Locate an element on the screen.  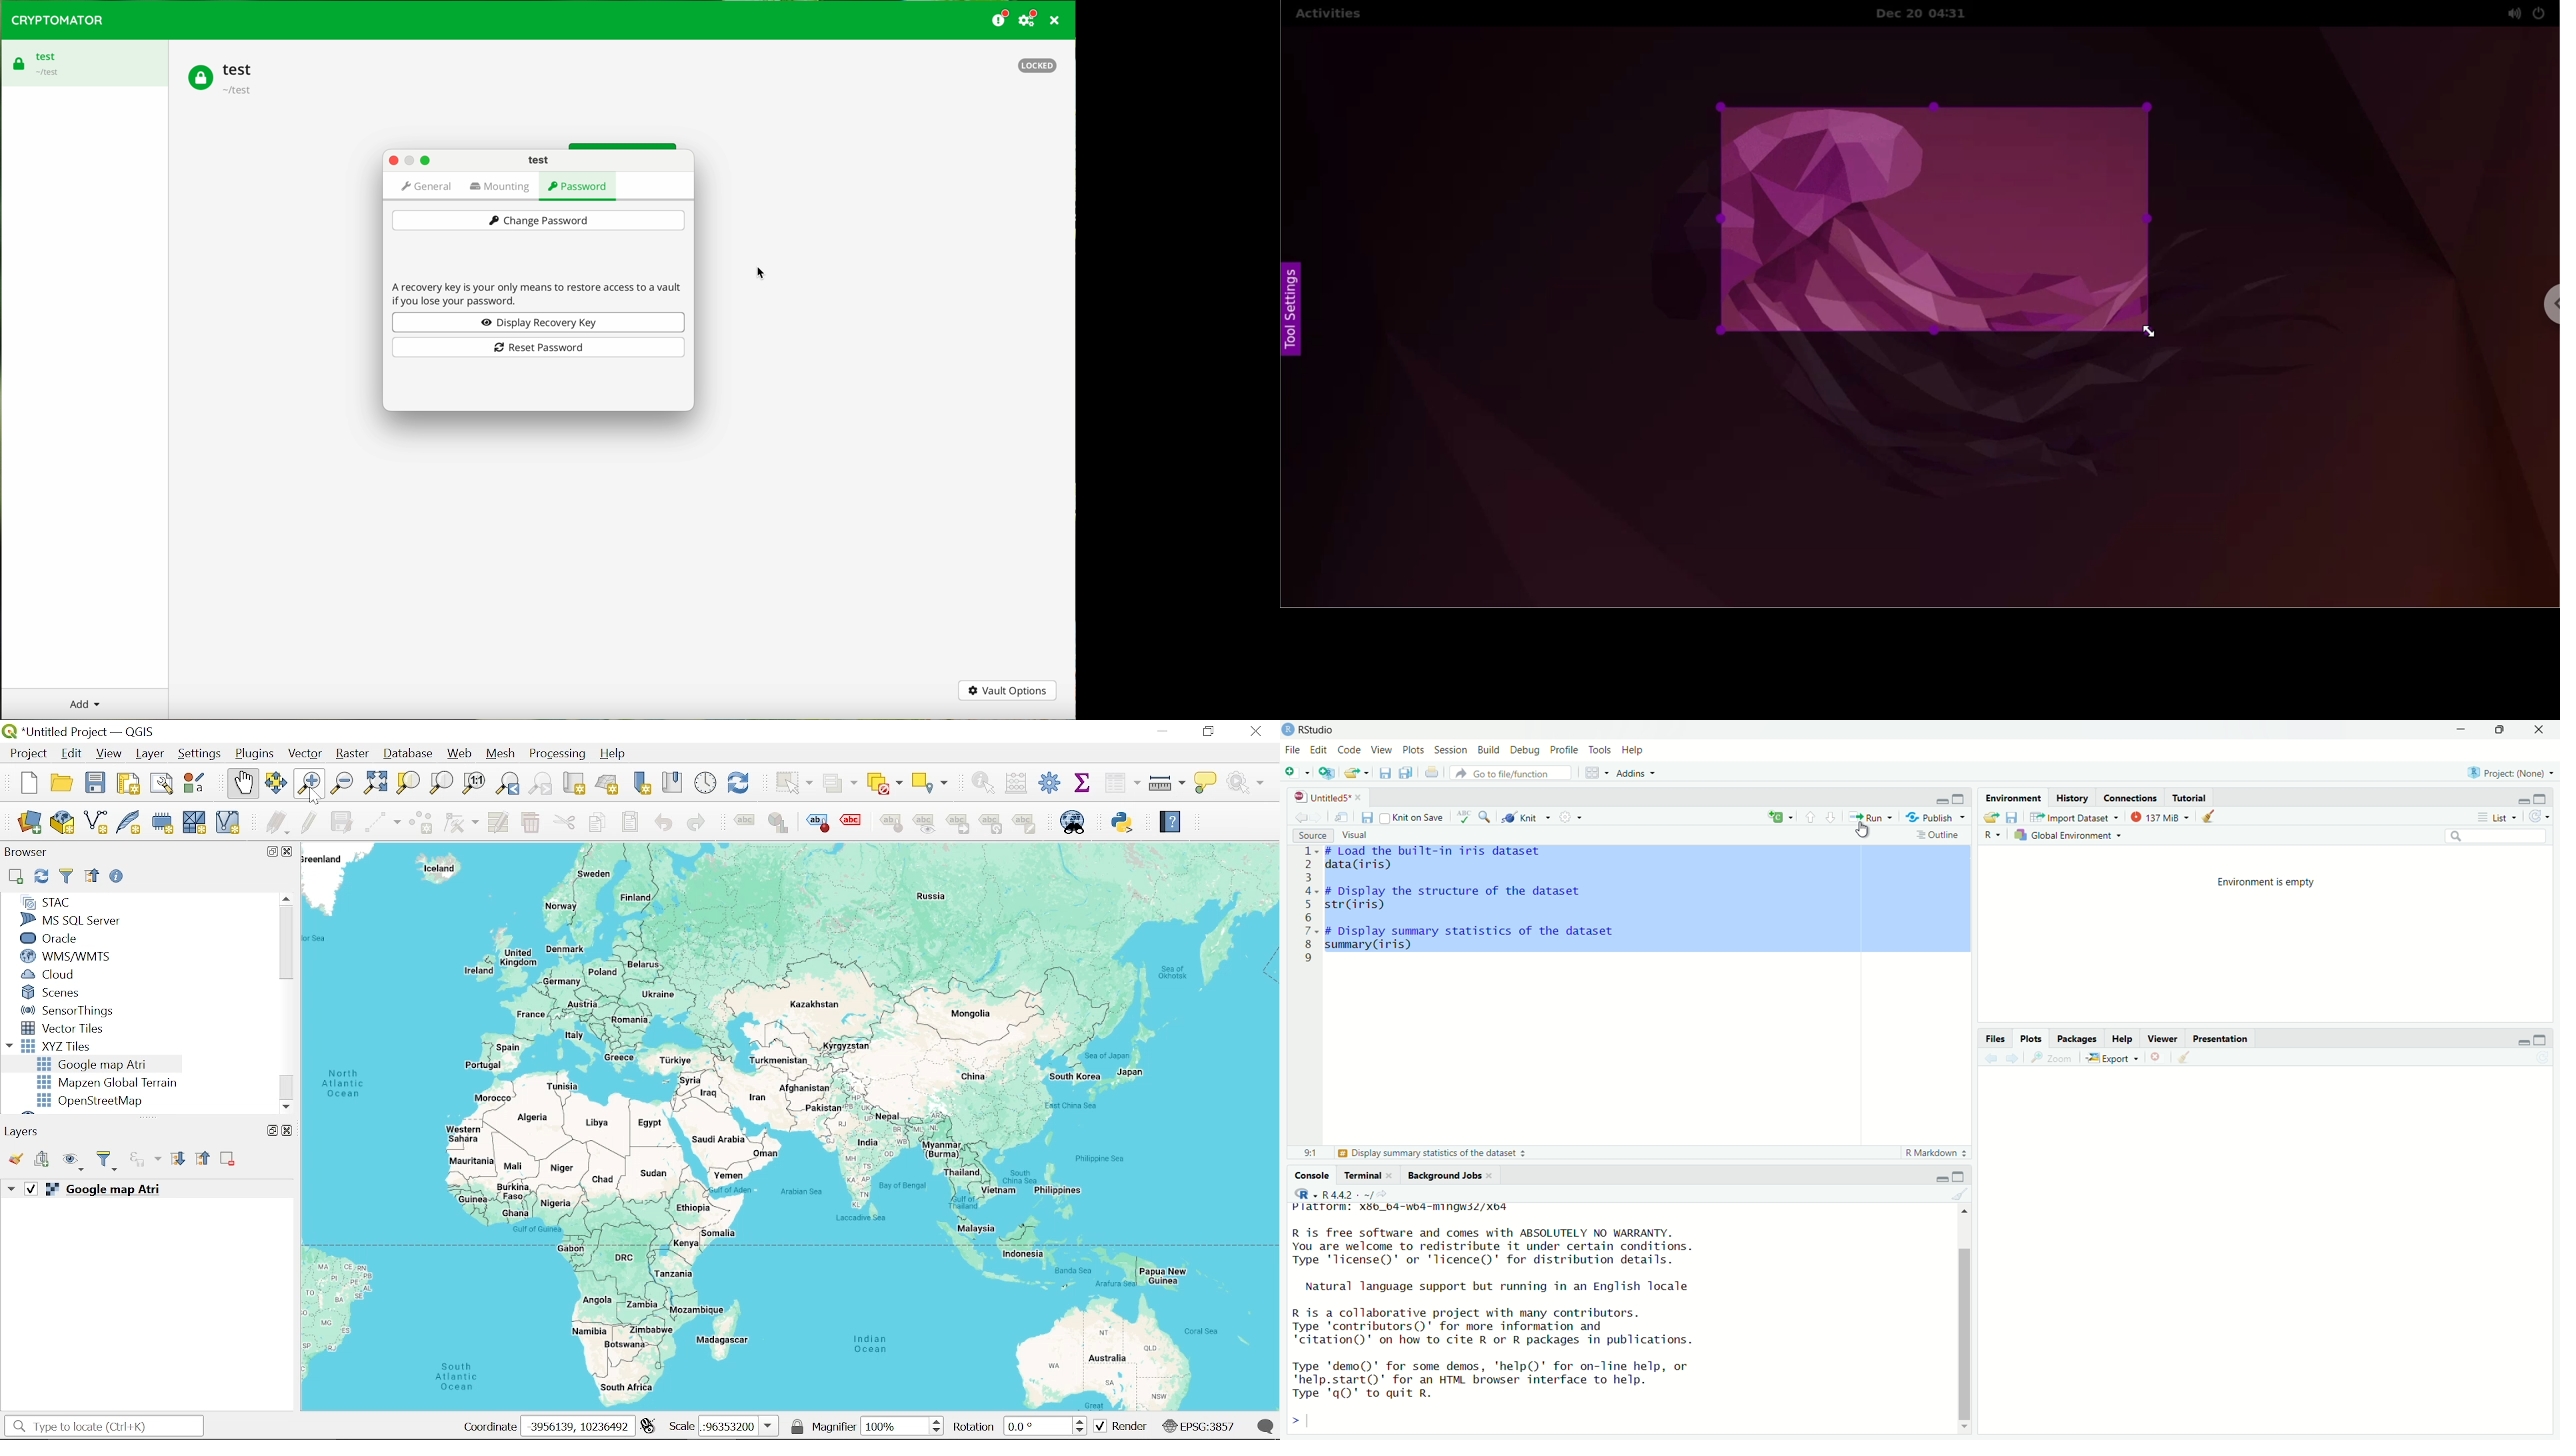
Save is located at coordinates (2015, 816).